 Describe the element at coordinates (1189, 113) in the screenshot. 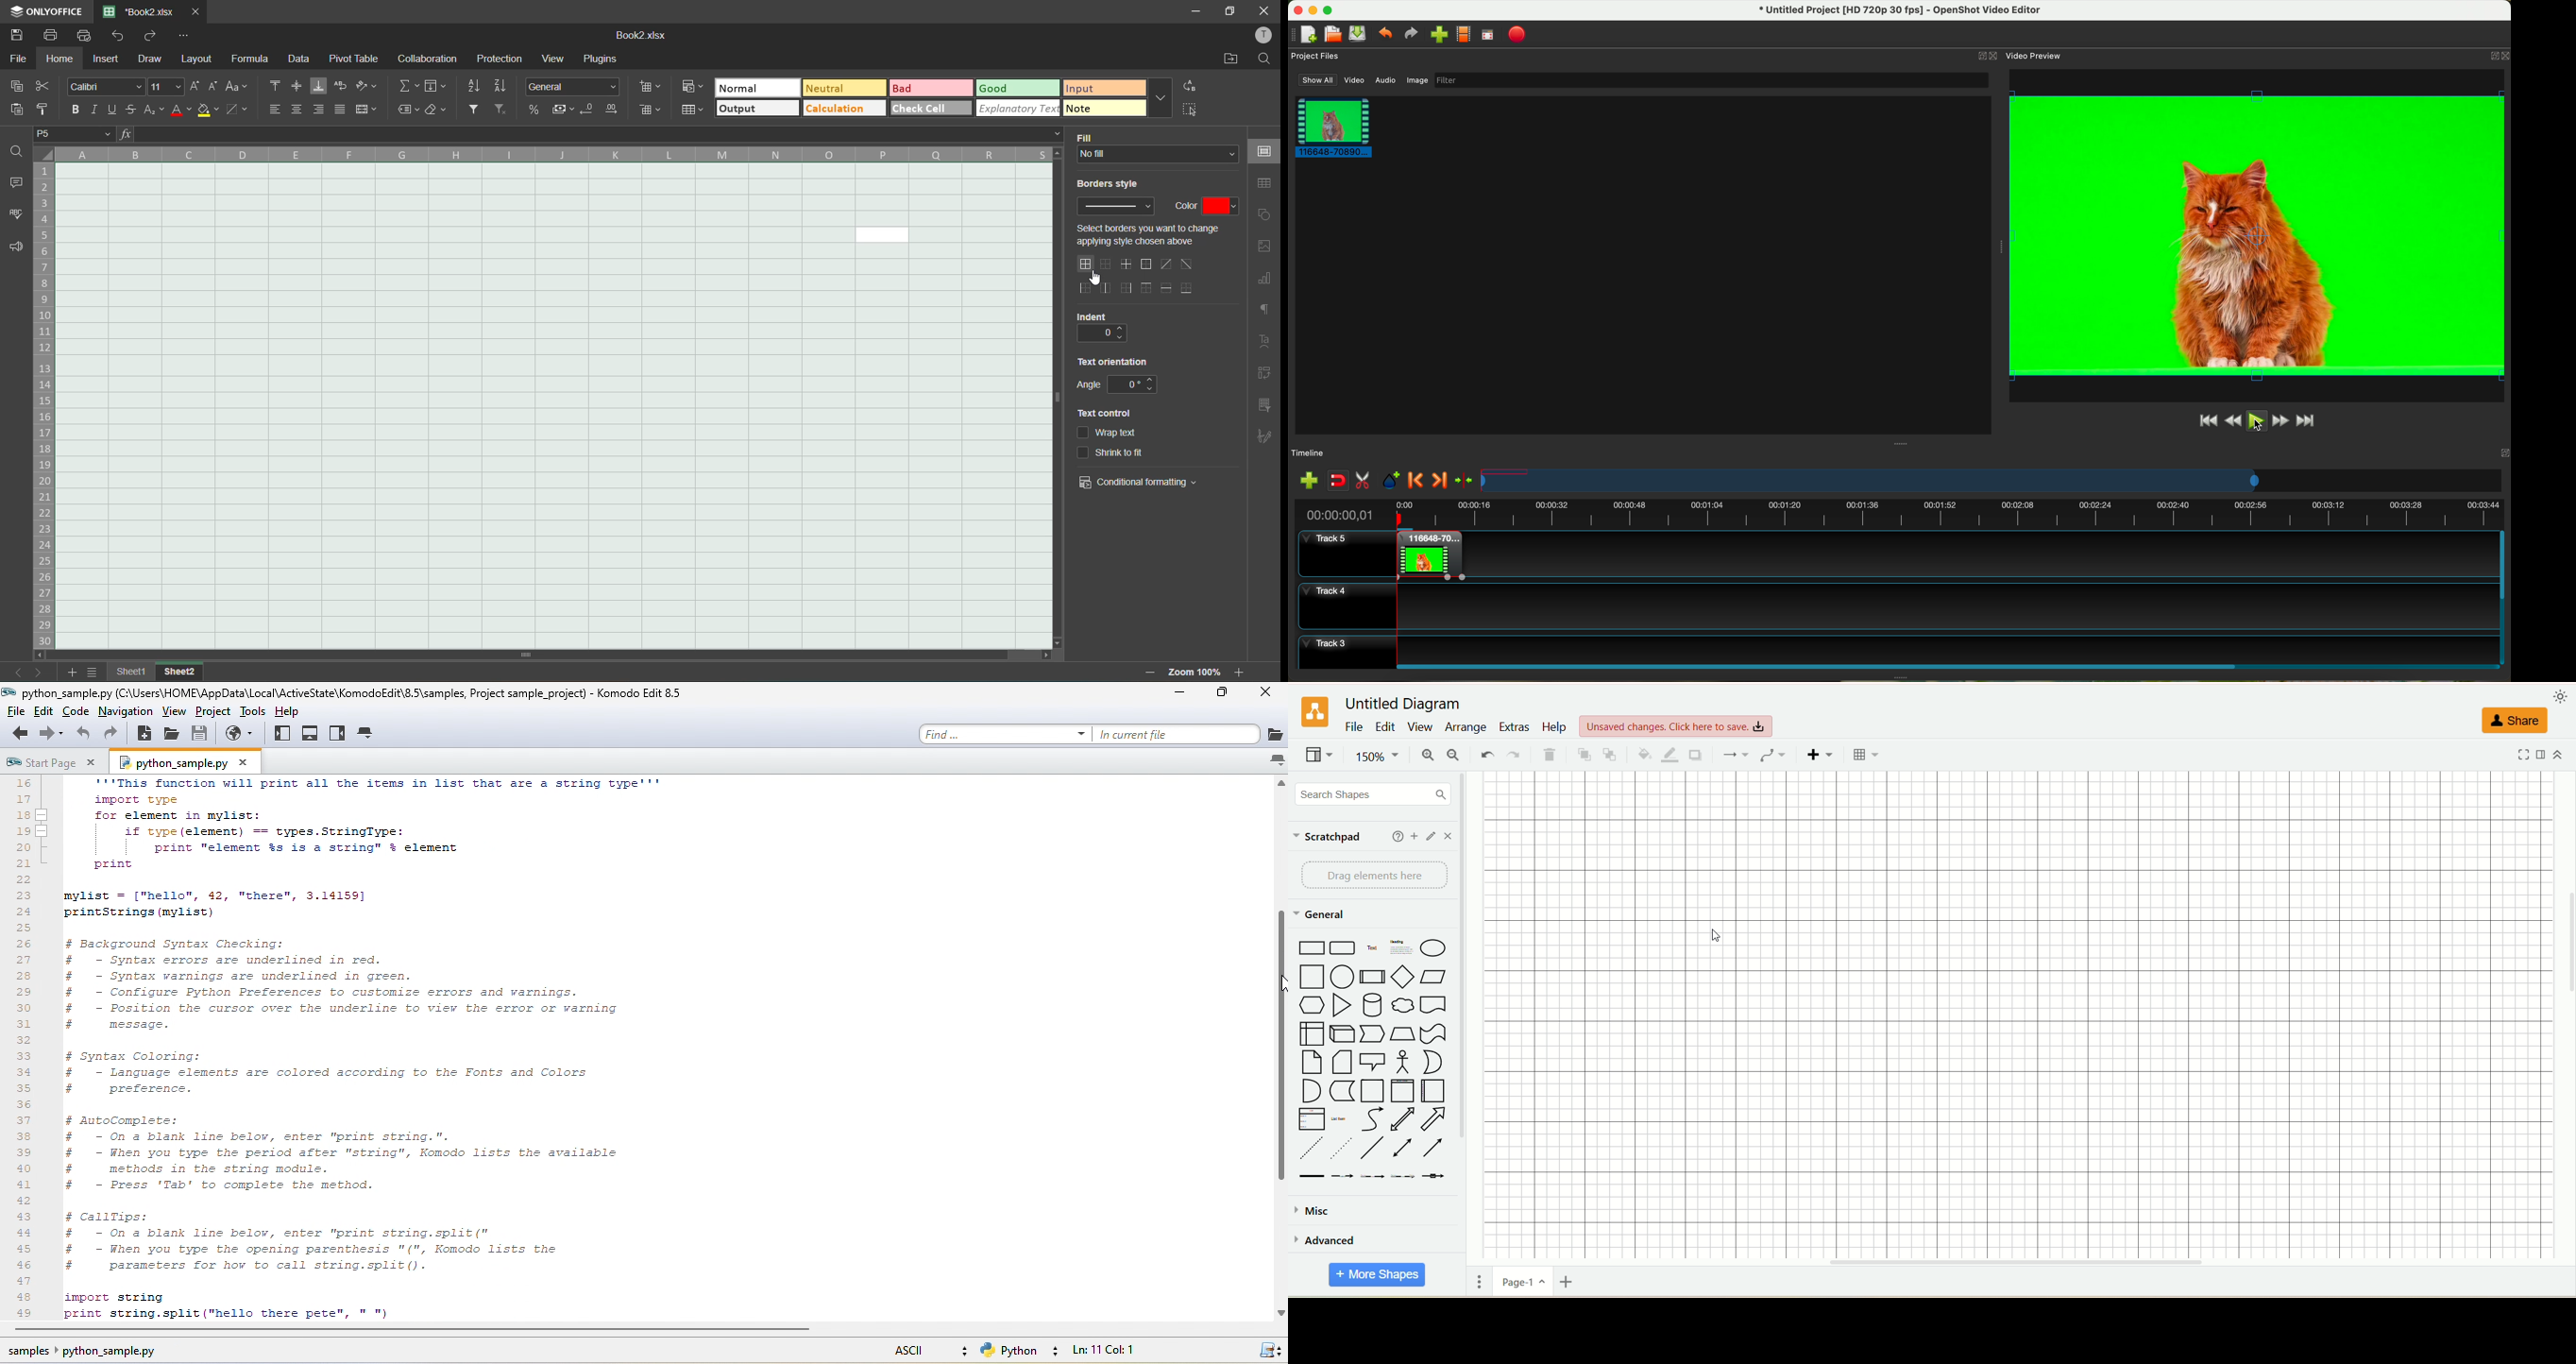

I see `select cell` at that location.